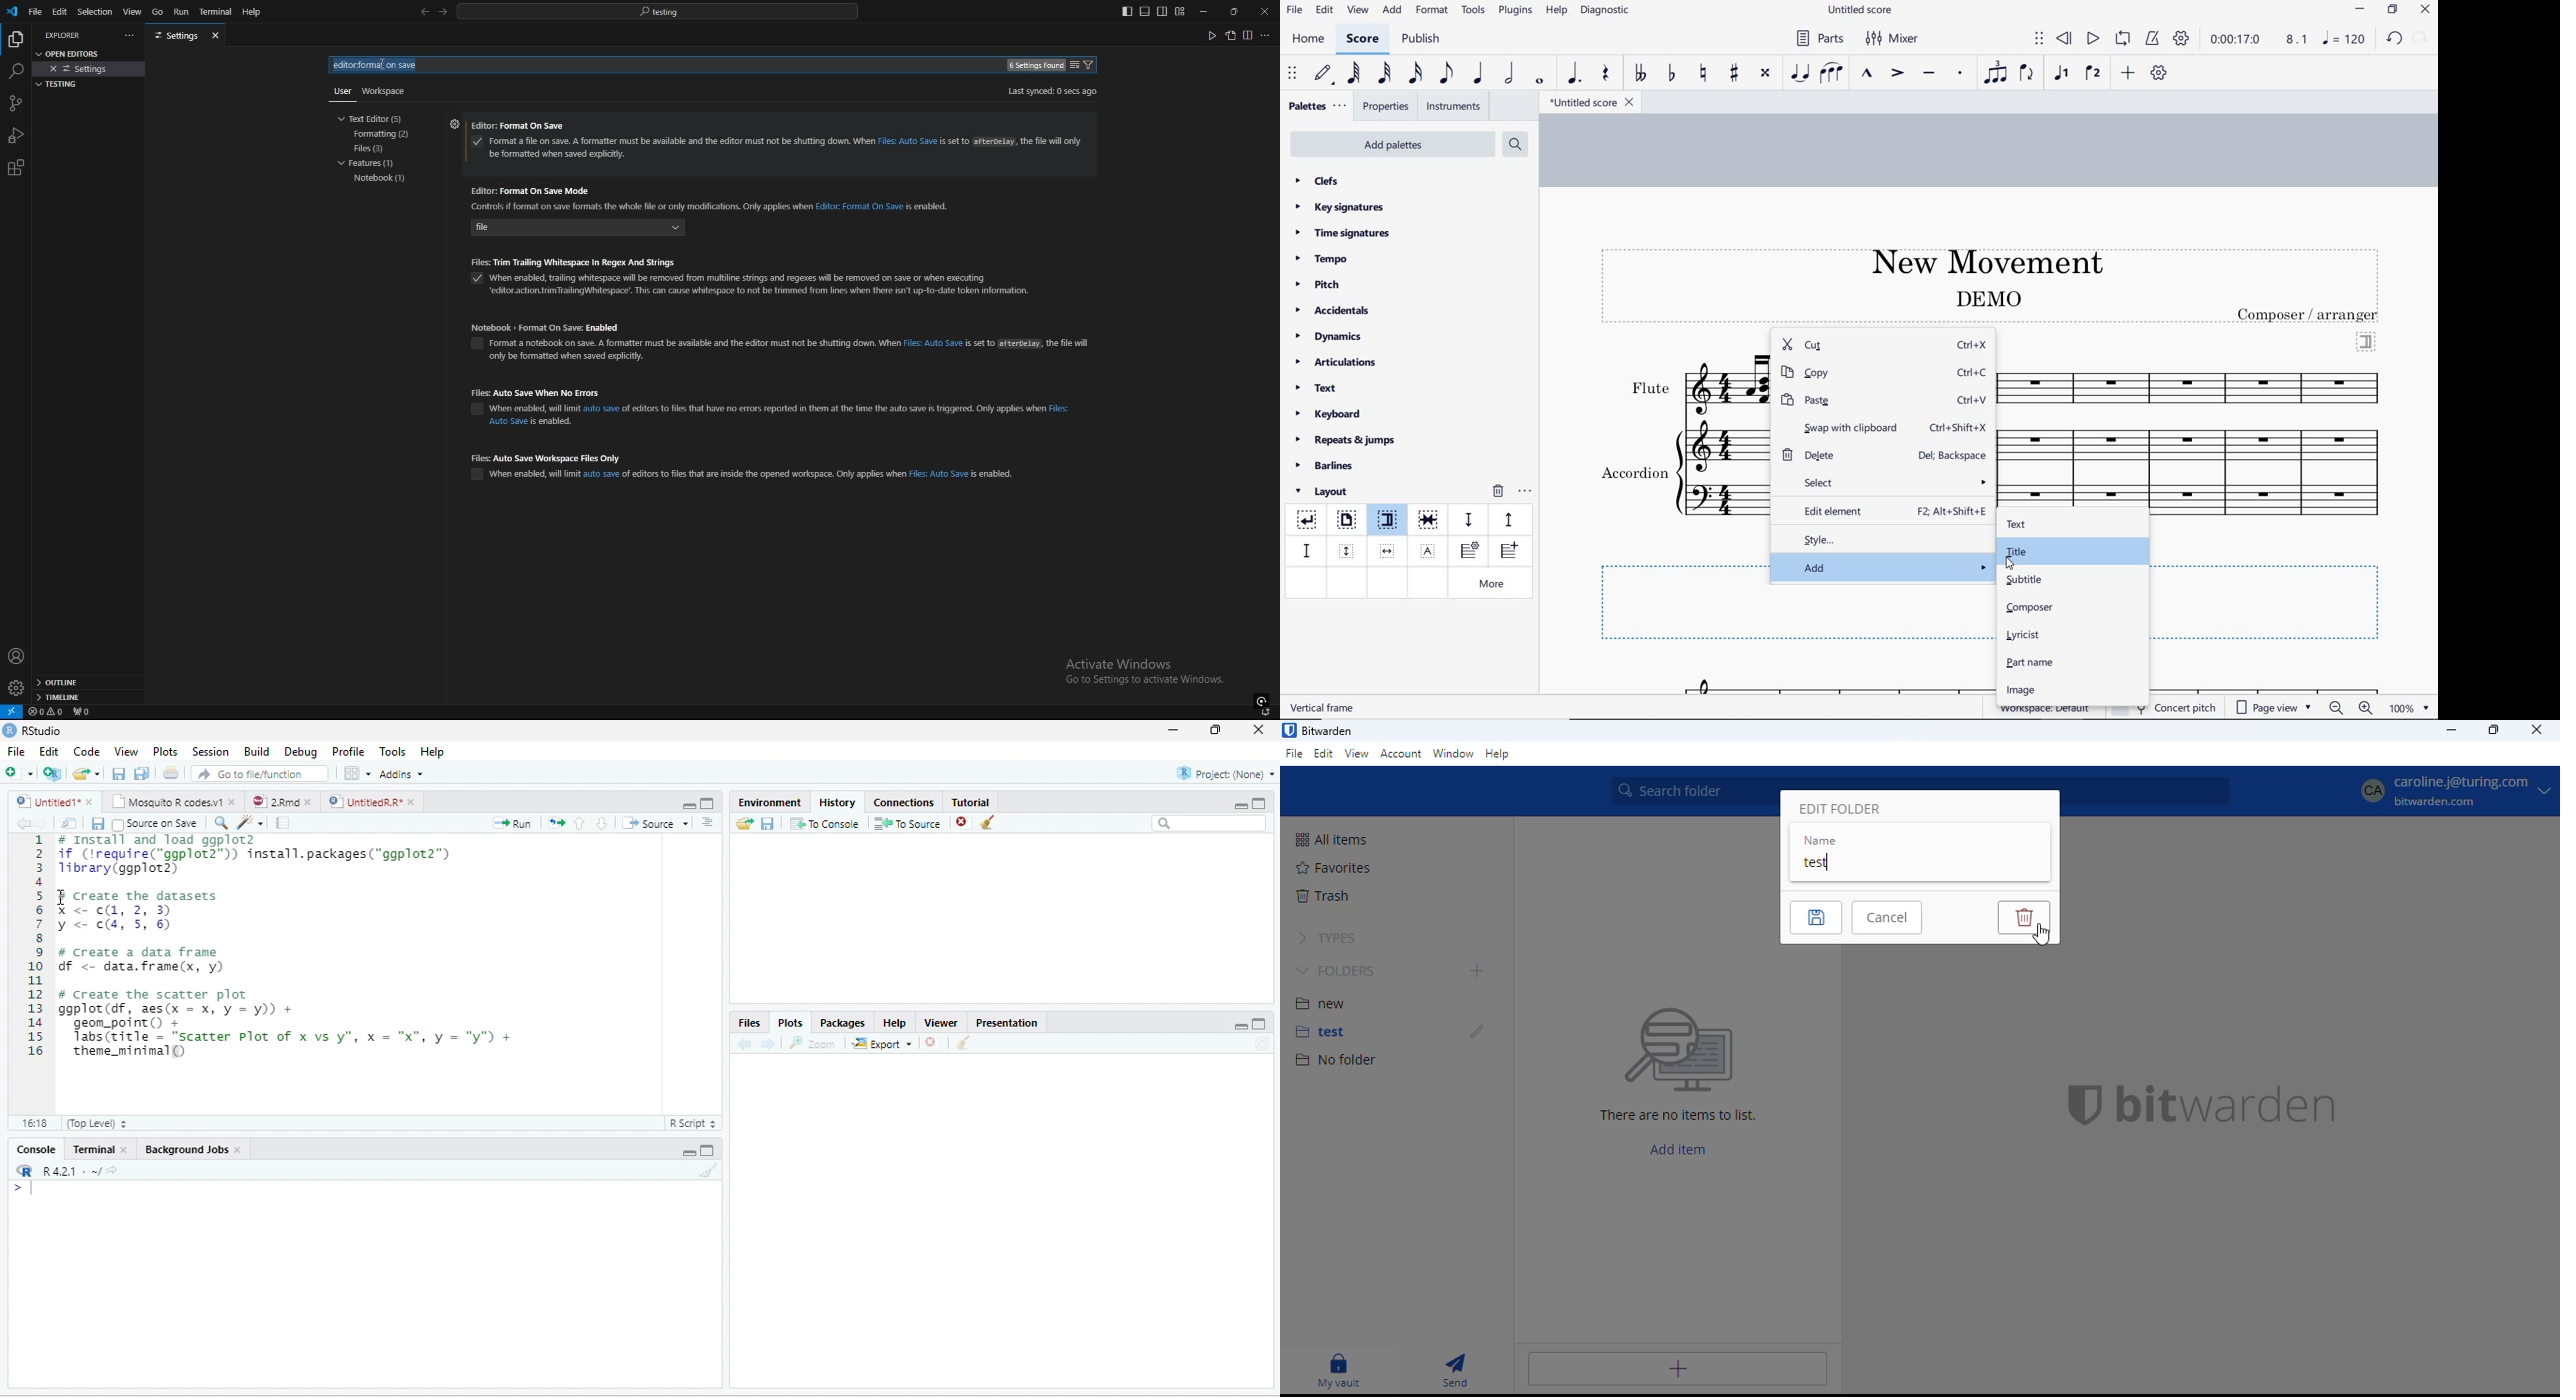 The image size is (2576, 1400). Describe the element at coordinates (1515, 11) in the screenshot. I see `plugins` at that location.